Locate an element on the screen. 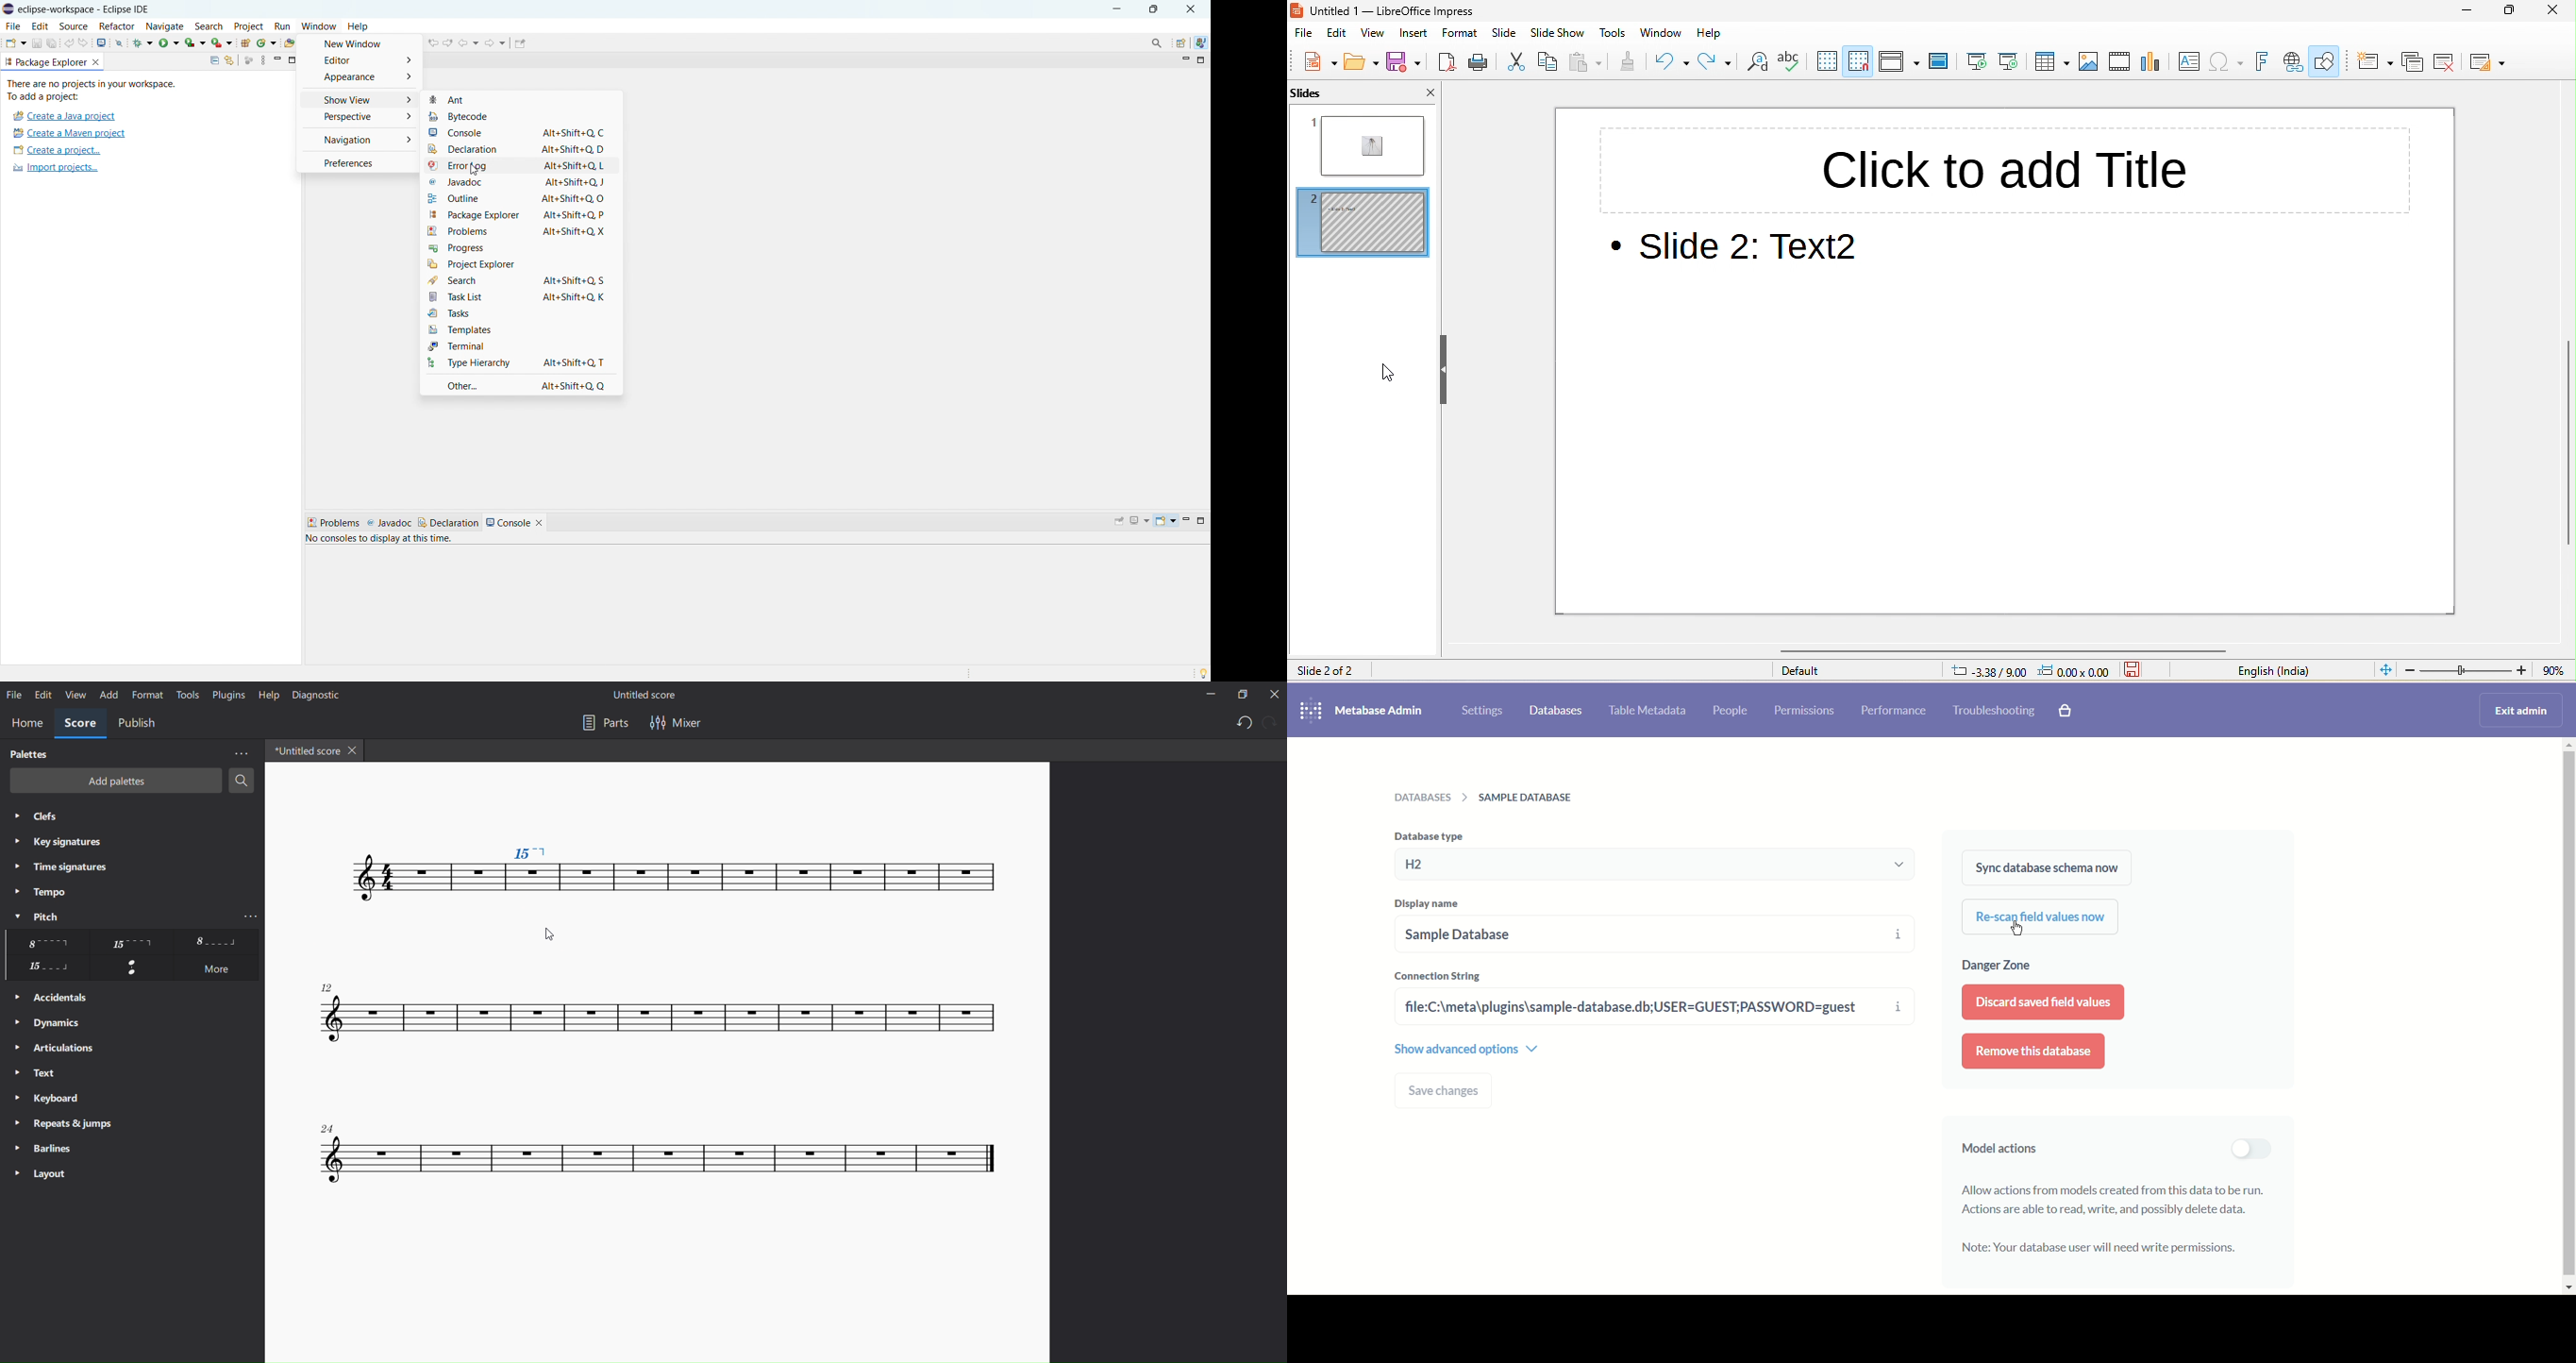  print is located at coordinates (1482, 63).